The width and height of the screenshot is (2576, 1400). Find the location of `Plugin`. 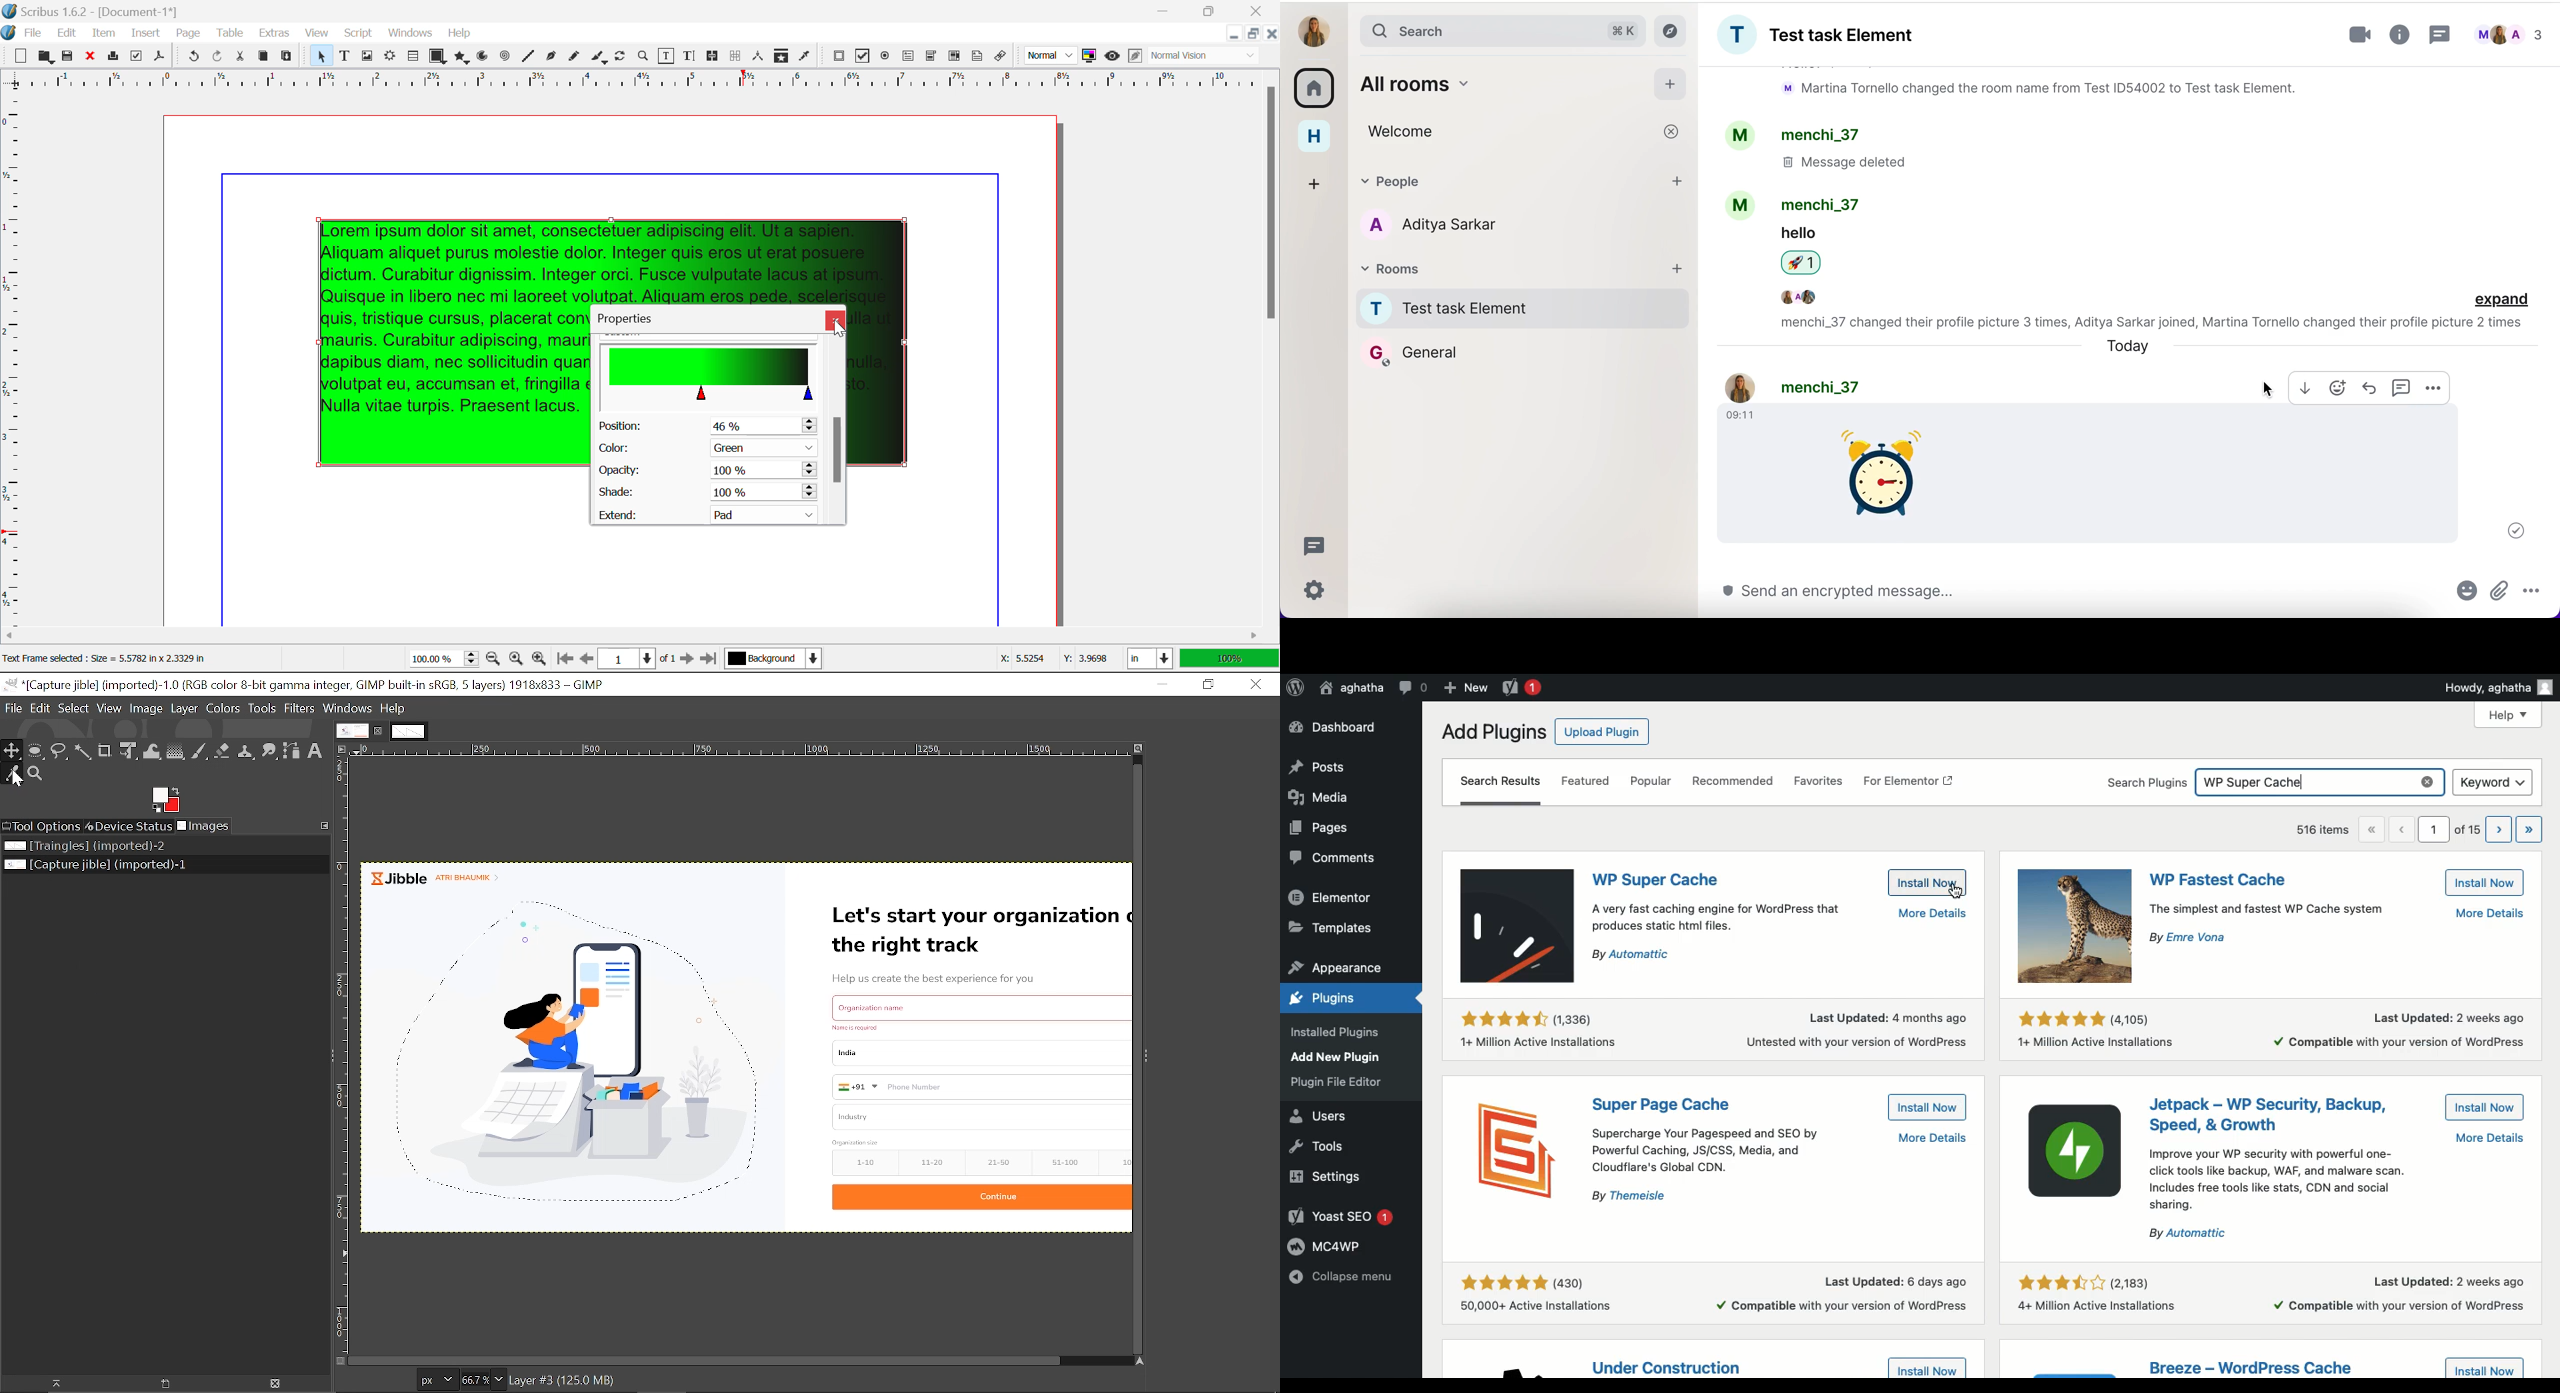

Plugin is located at coordinates (2215, 880).